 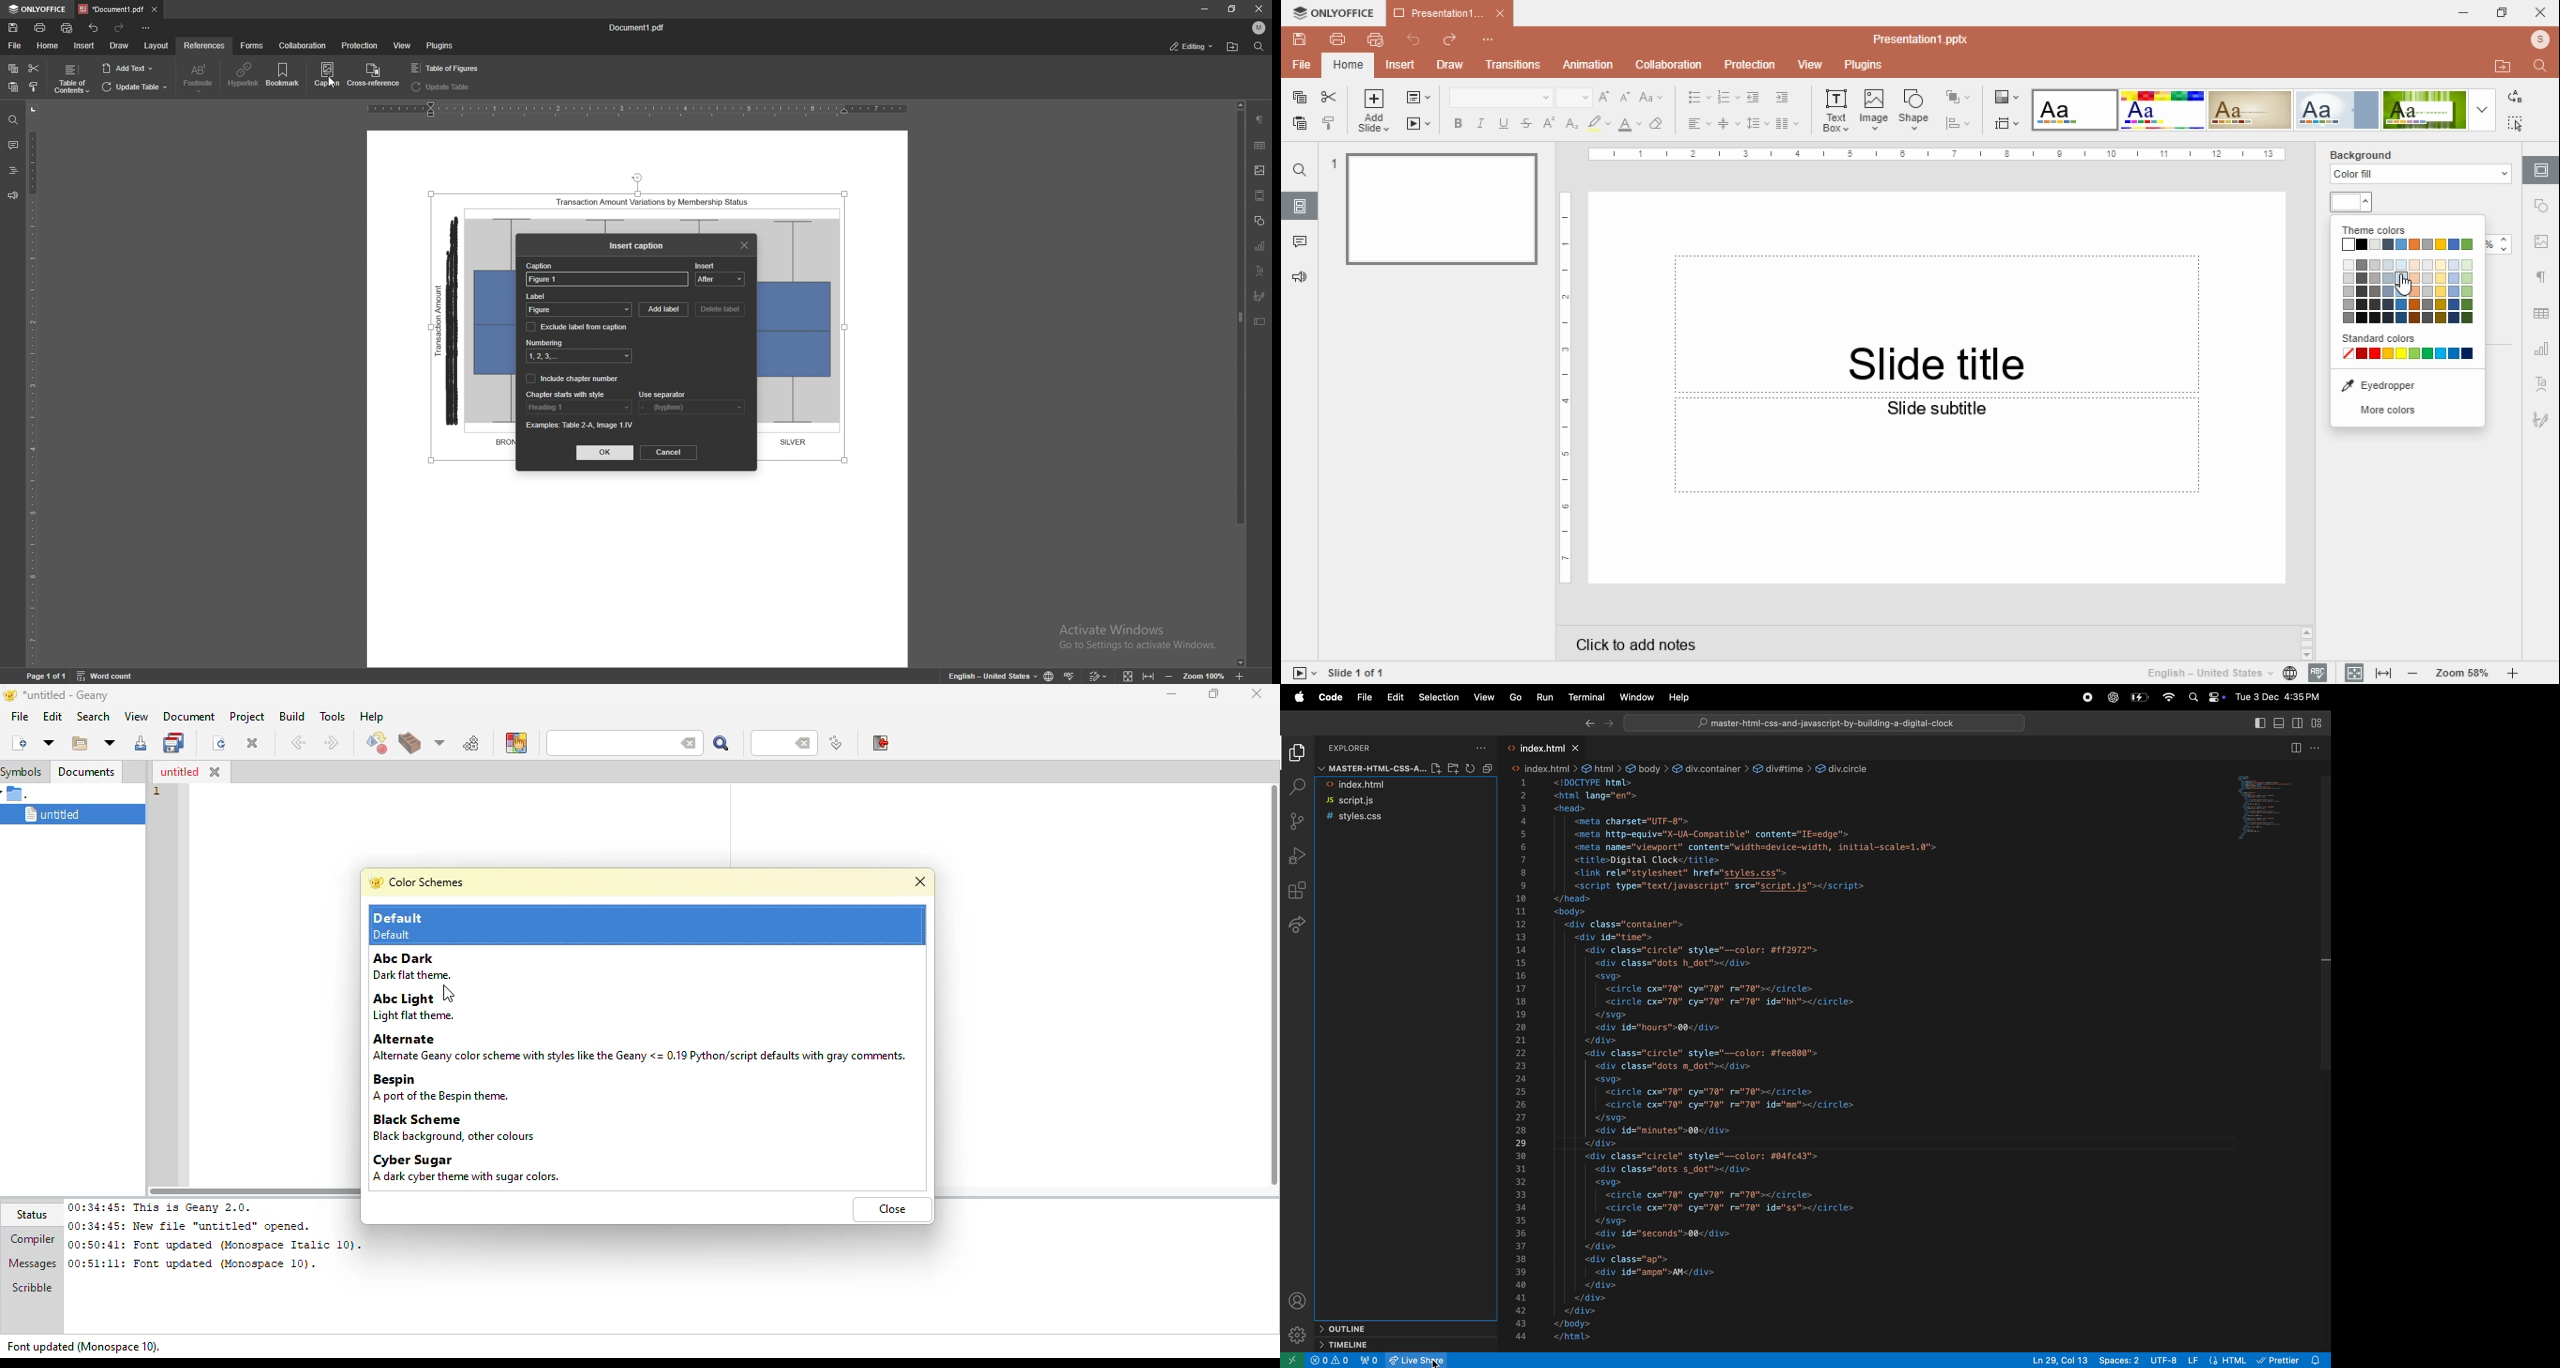 What do you see at coordinates (1261, 296) in the screenshot?
I see `signature` at bounding box center [1261, 296].